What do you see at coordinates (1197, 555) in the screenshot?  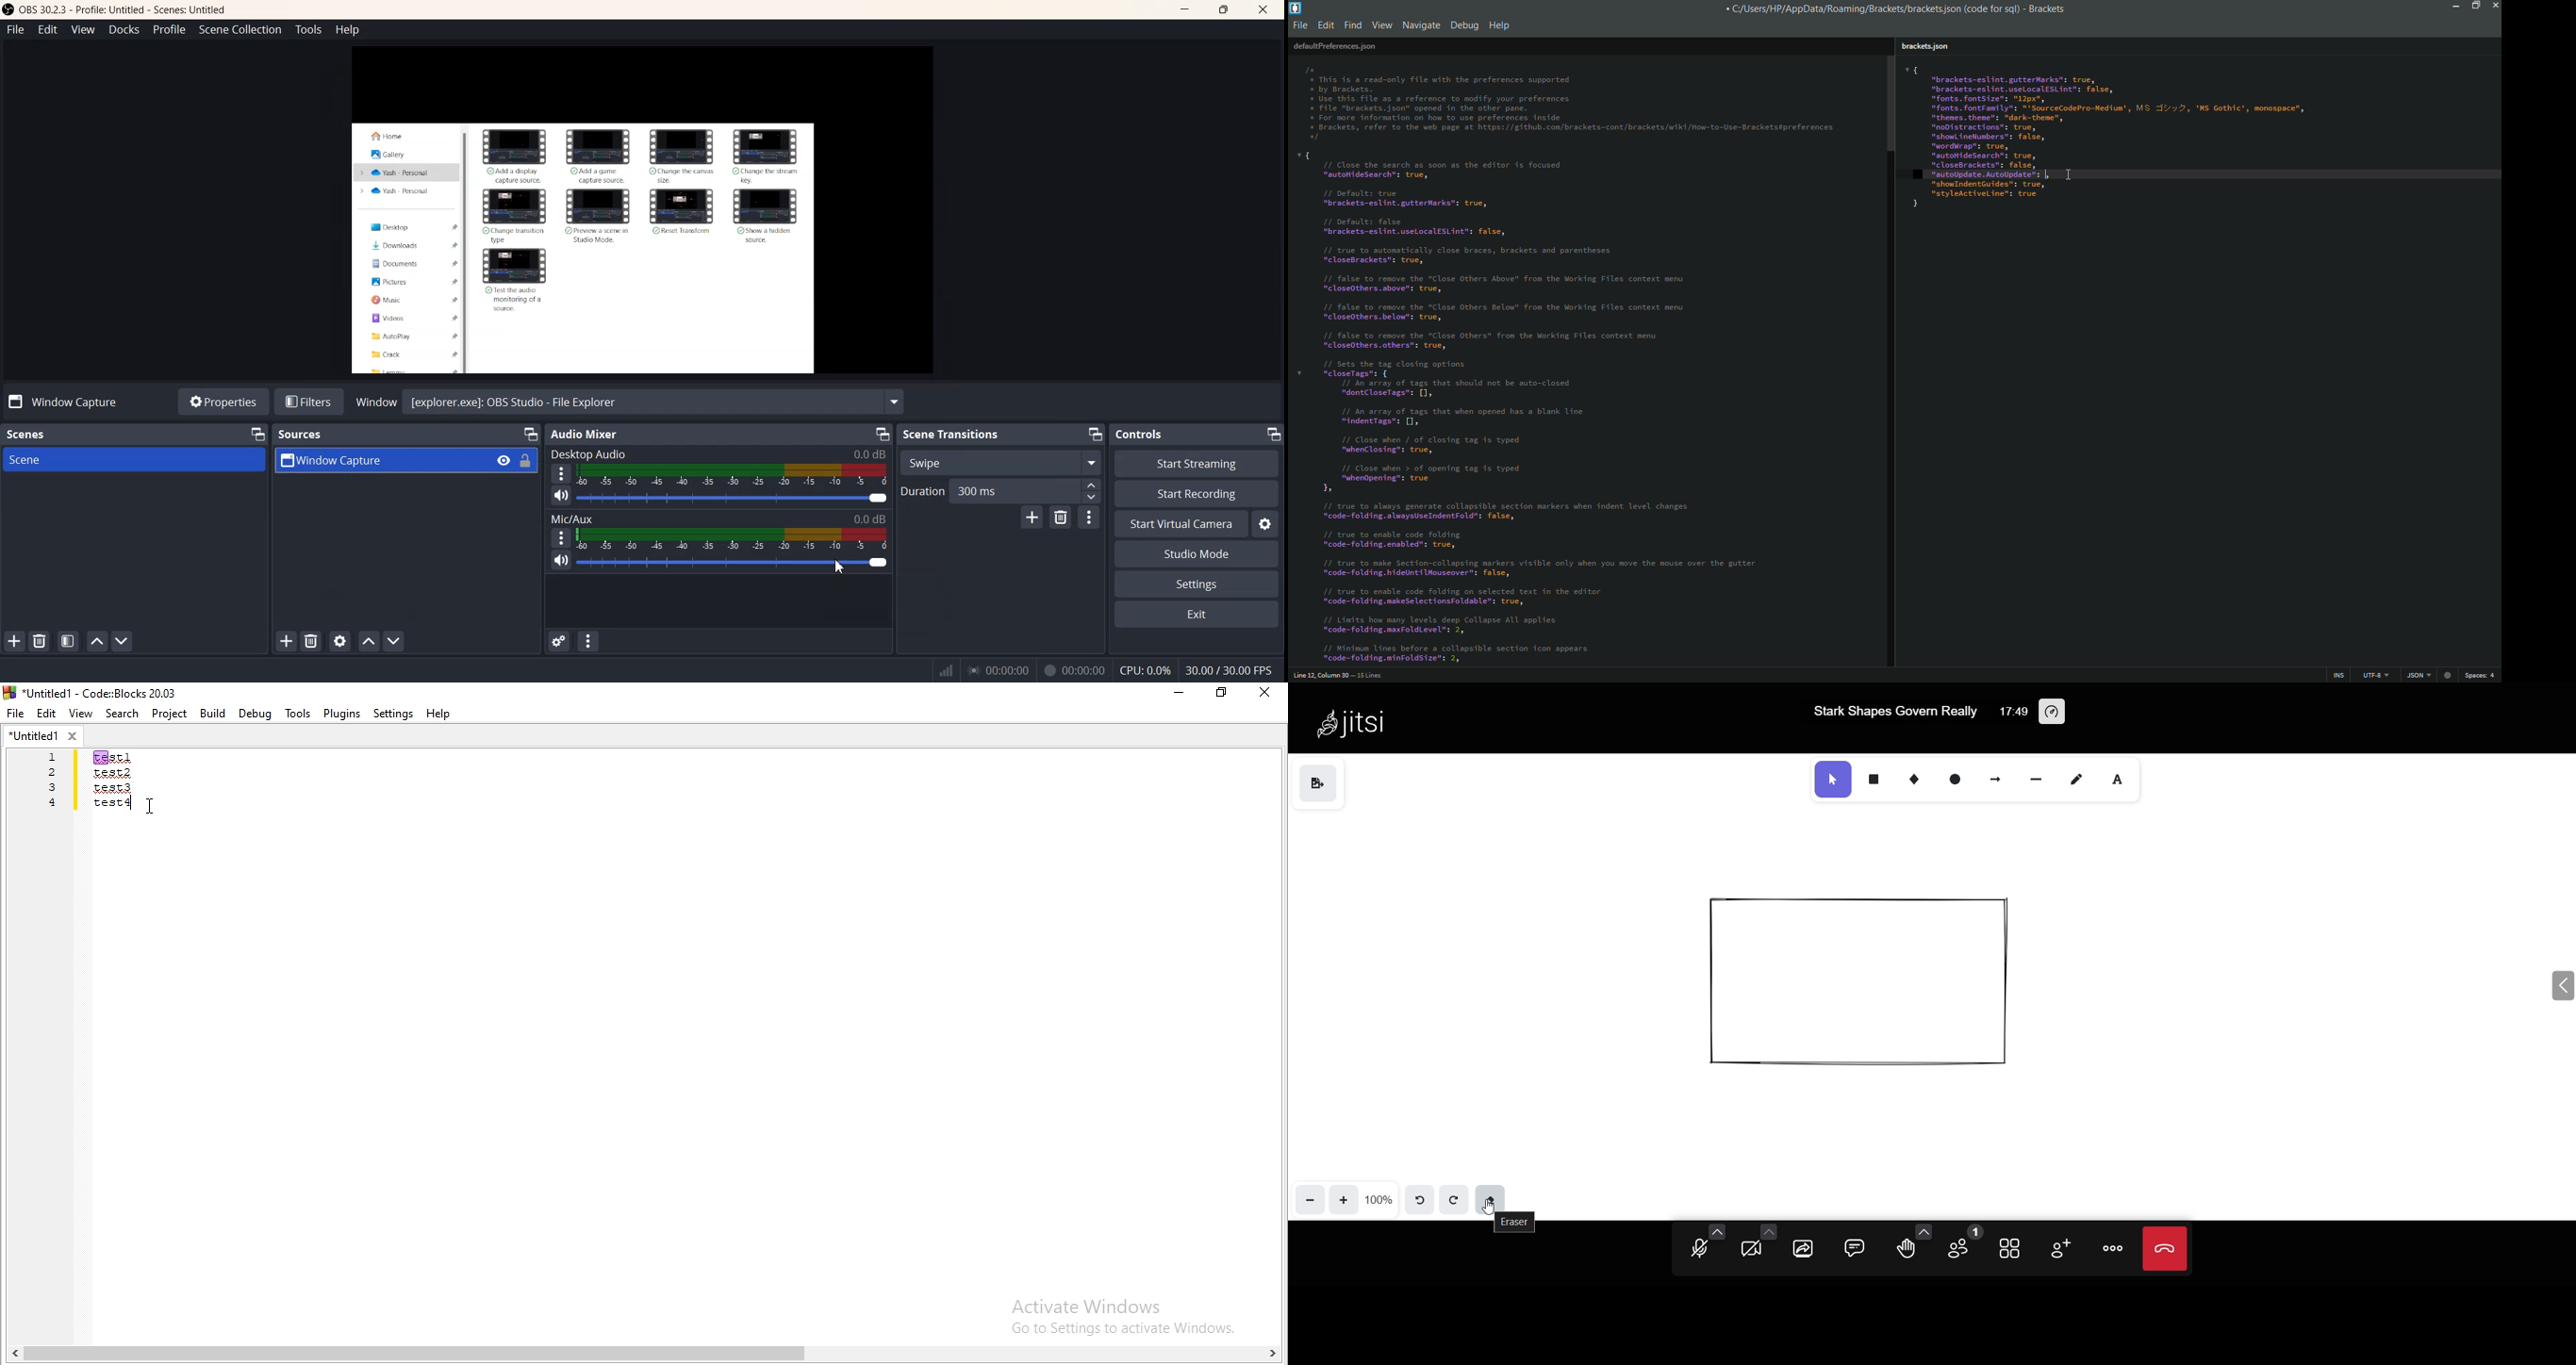 I see `Studio Mode` at bounding box center [1197, 555].